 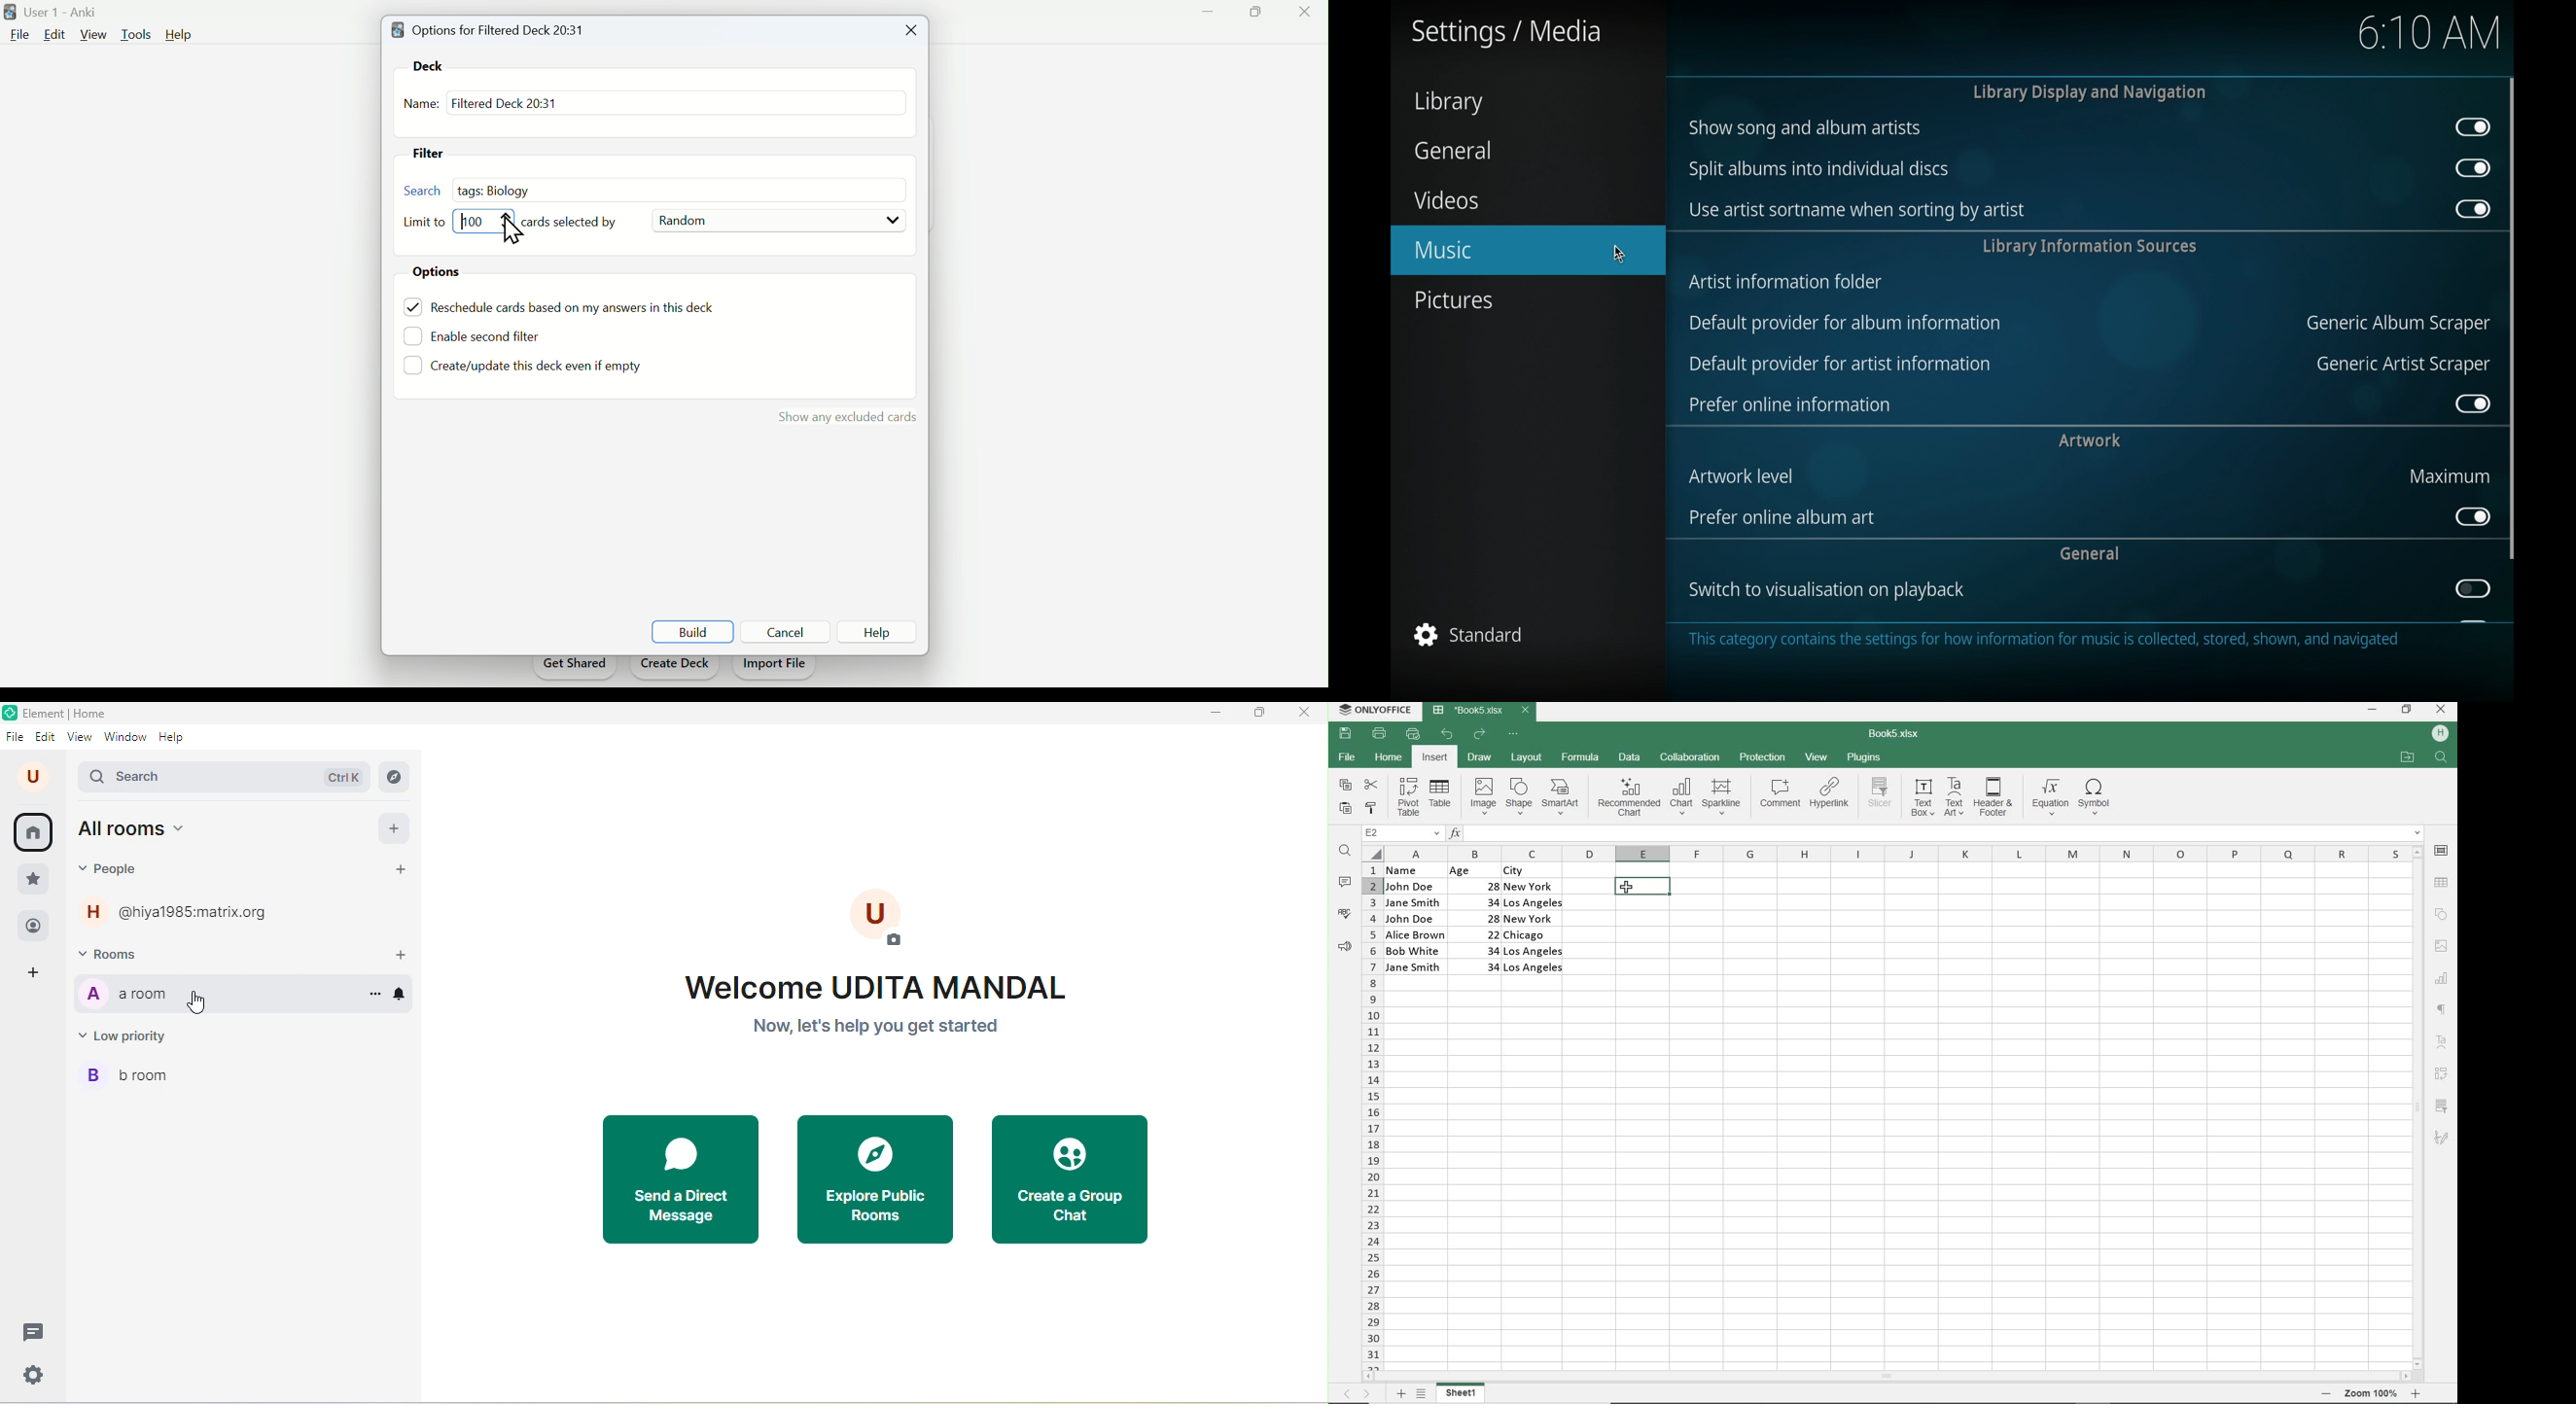 I want to click on , so click(x=876, y=633).